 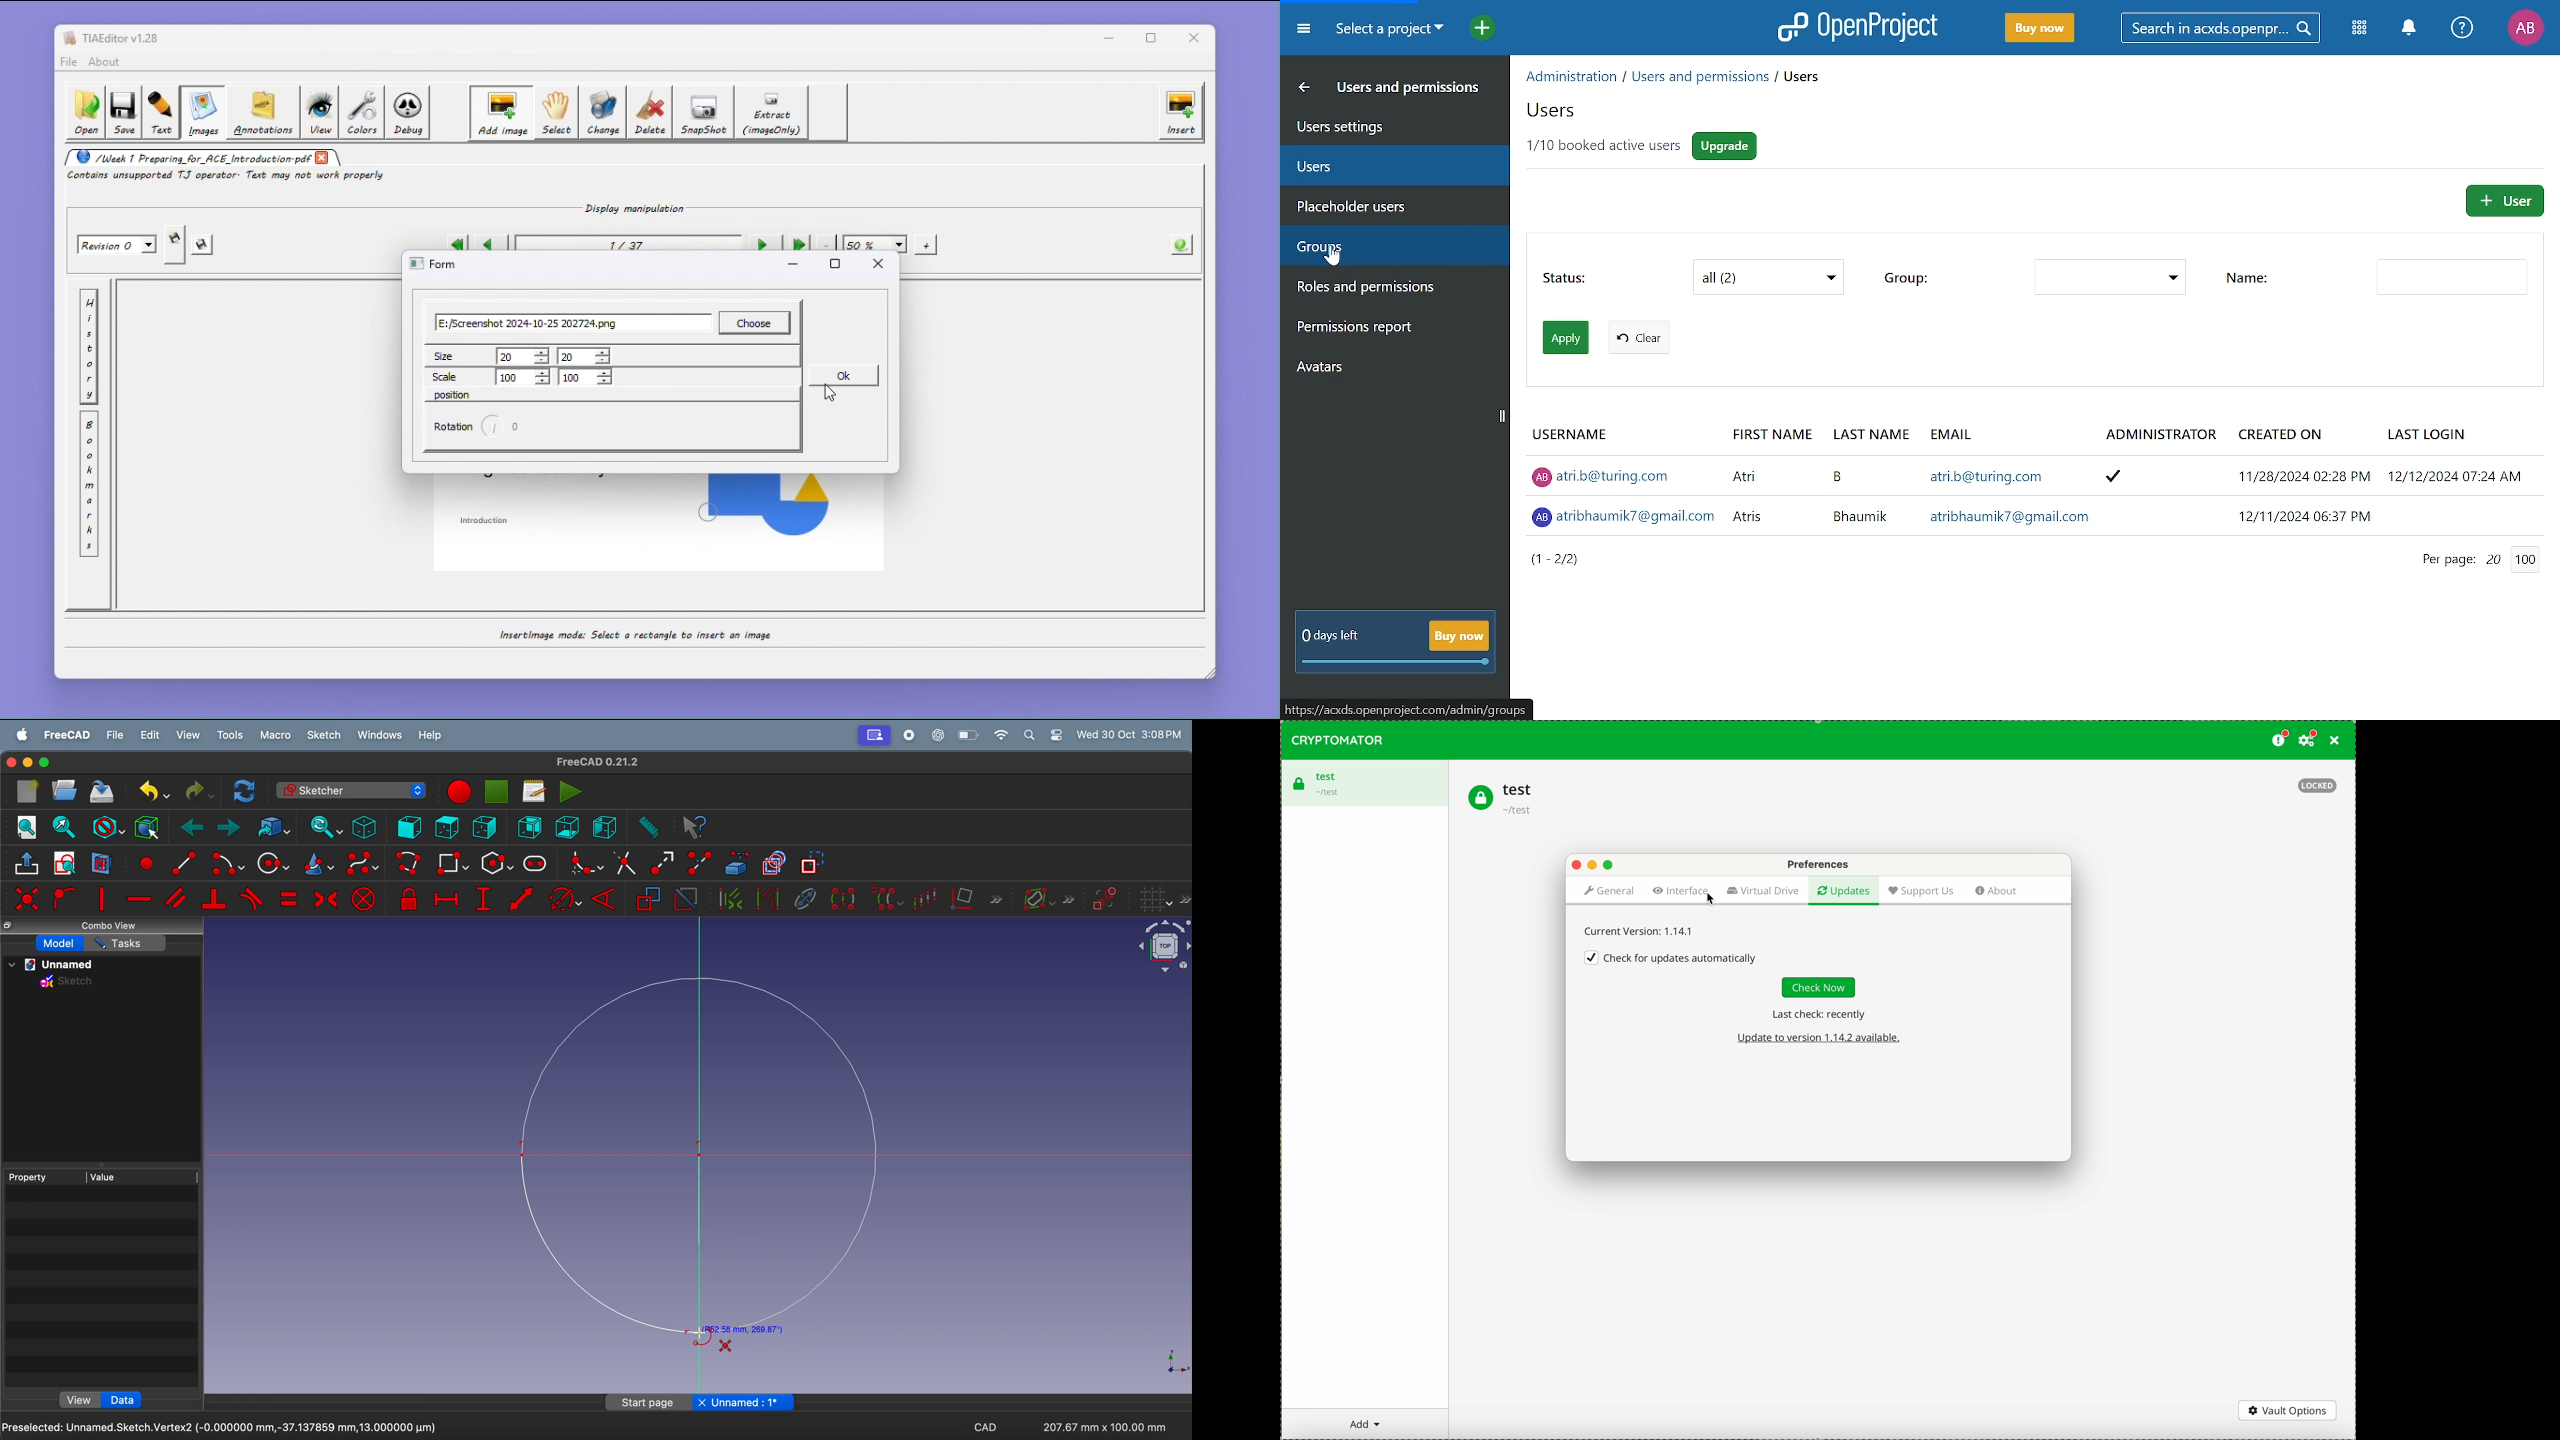 What do you see at coordinates (535, 864) in the screenshot?
I see `create slot` at bounding box center [535, 864].